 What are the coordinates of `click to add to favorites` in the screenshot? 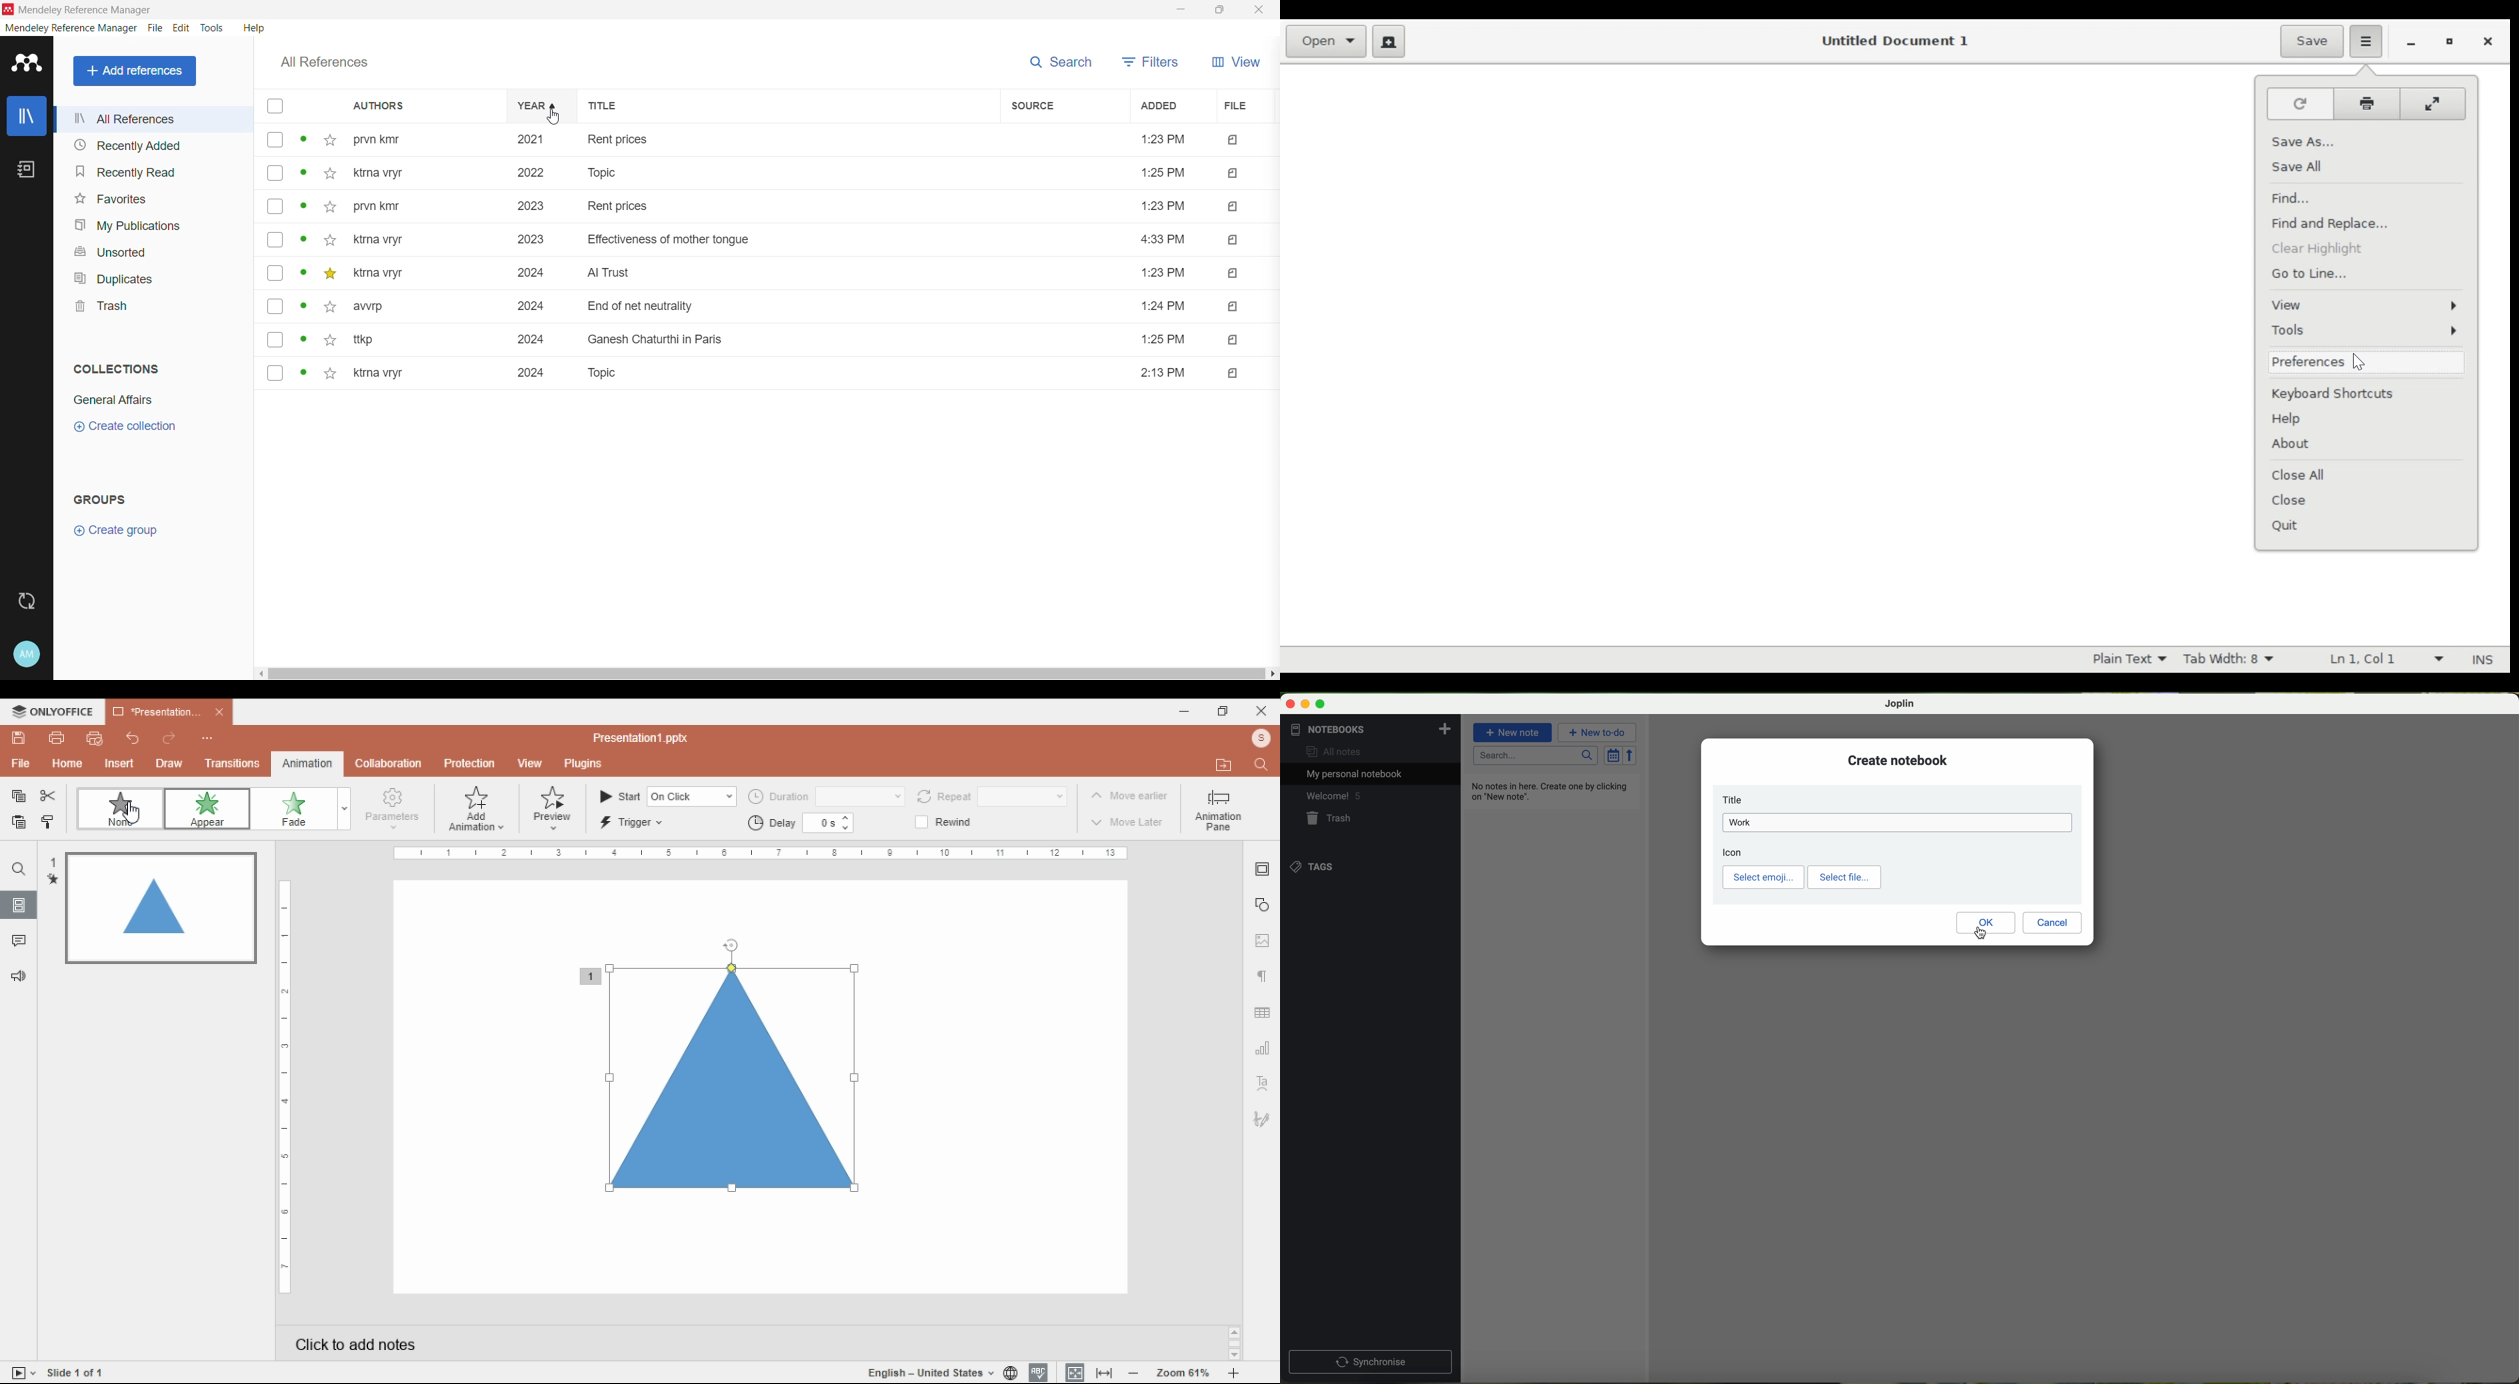 It's located at (330, 173).